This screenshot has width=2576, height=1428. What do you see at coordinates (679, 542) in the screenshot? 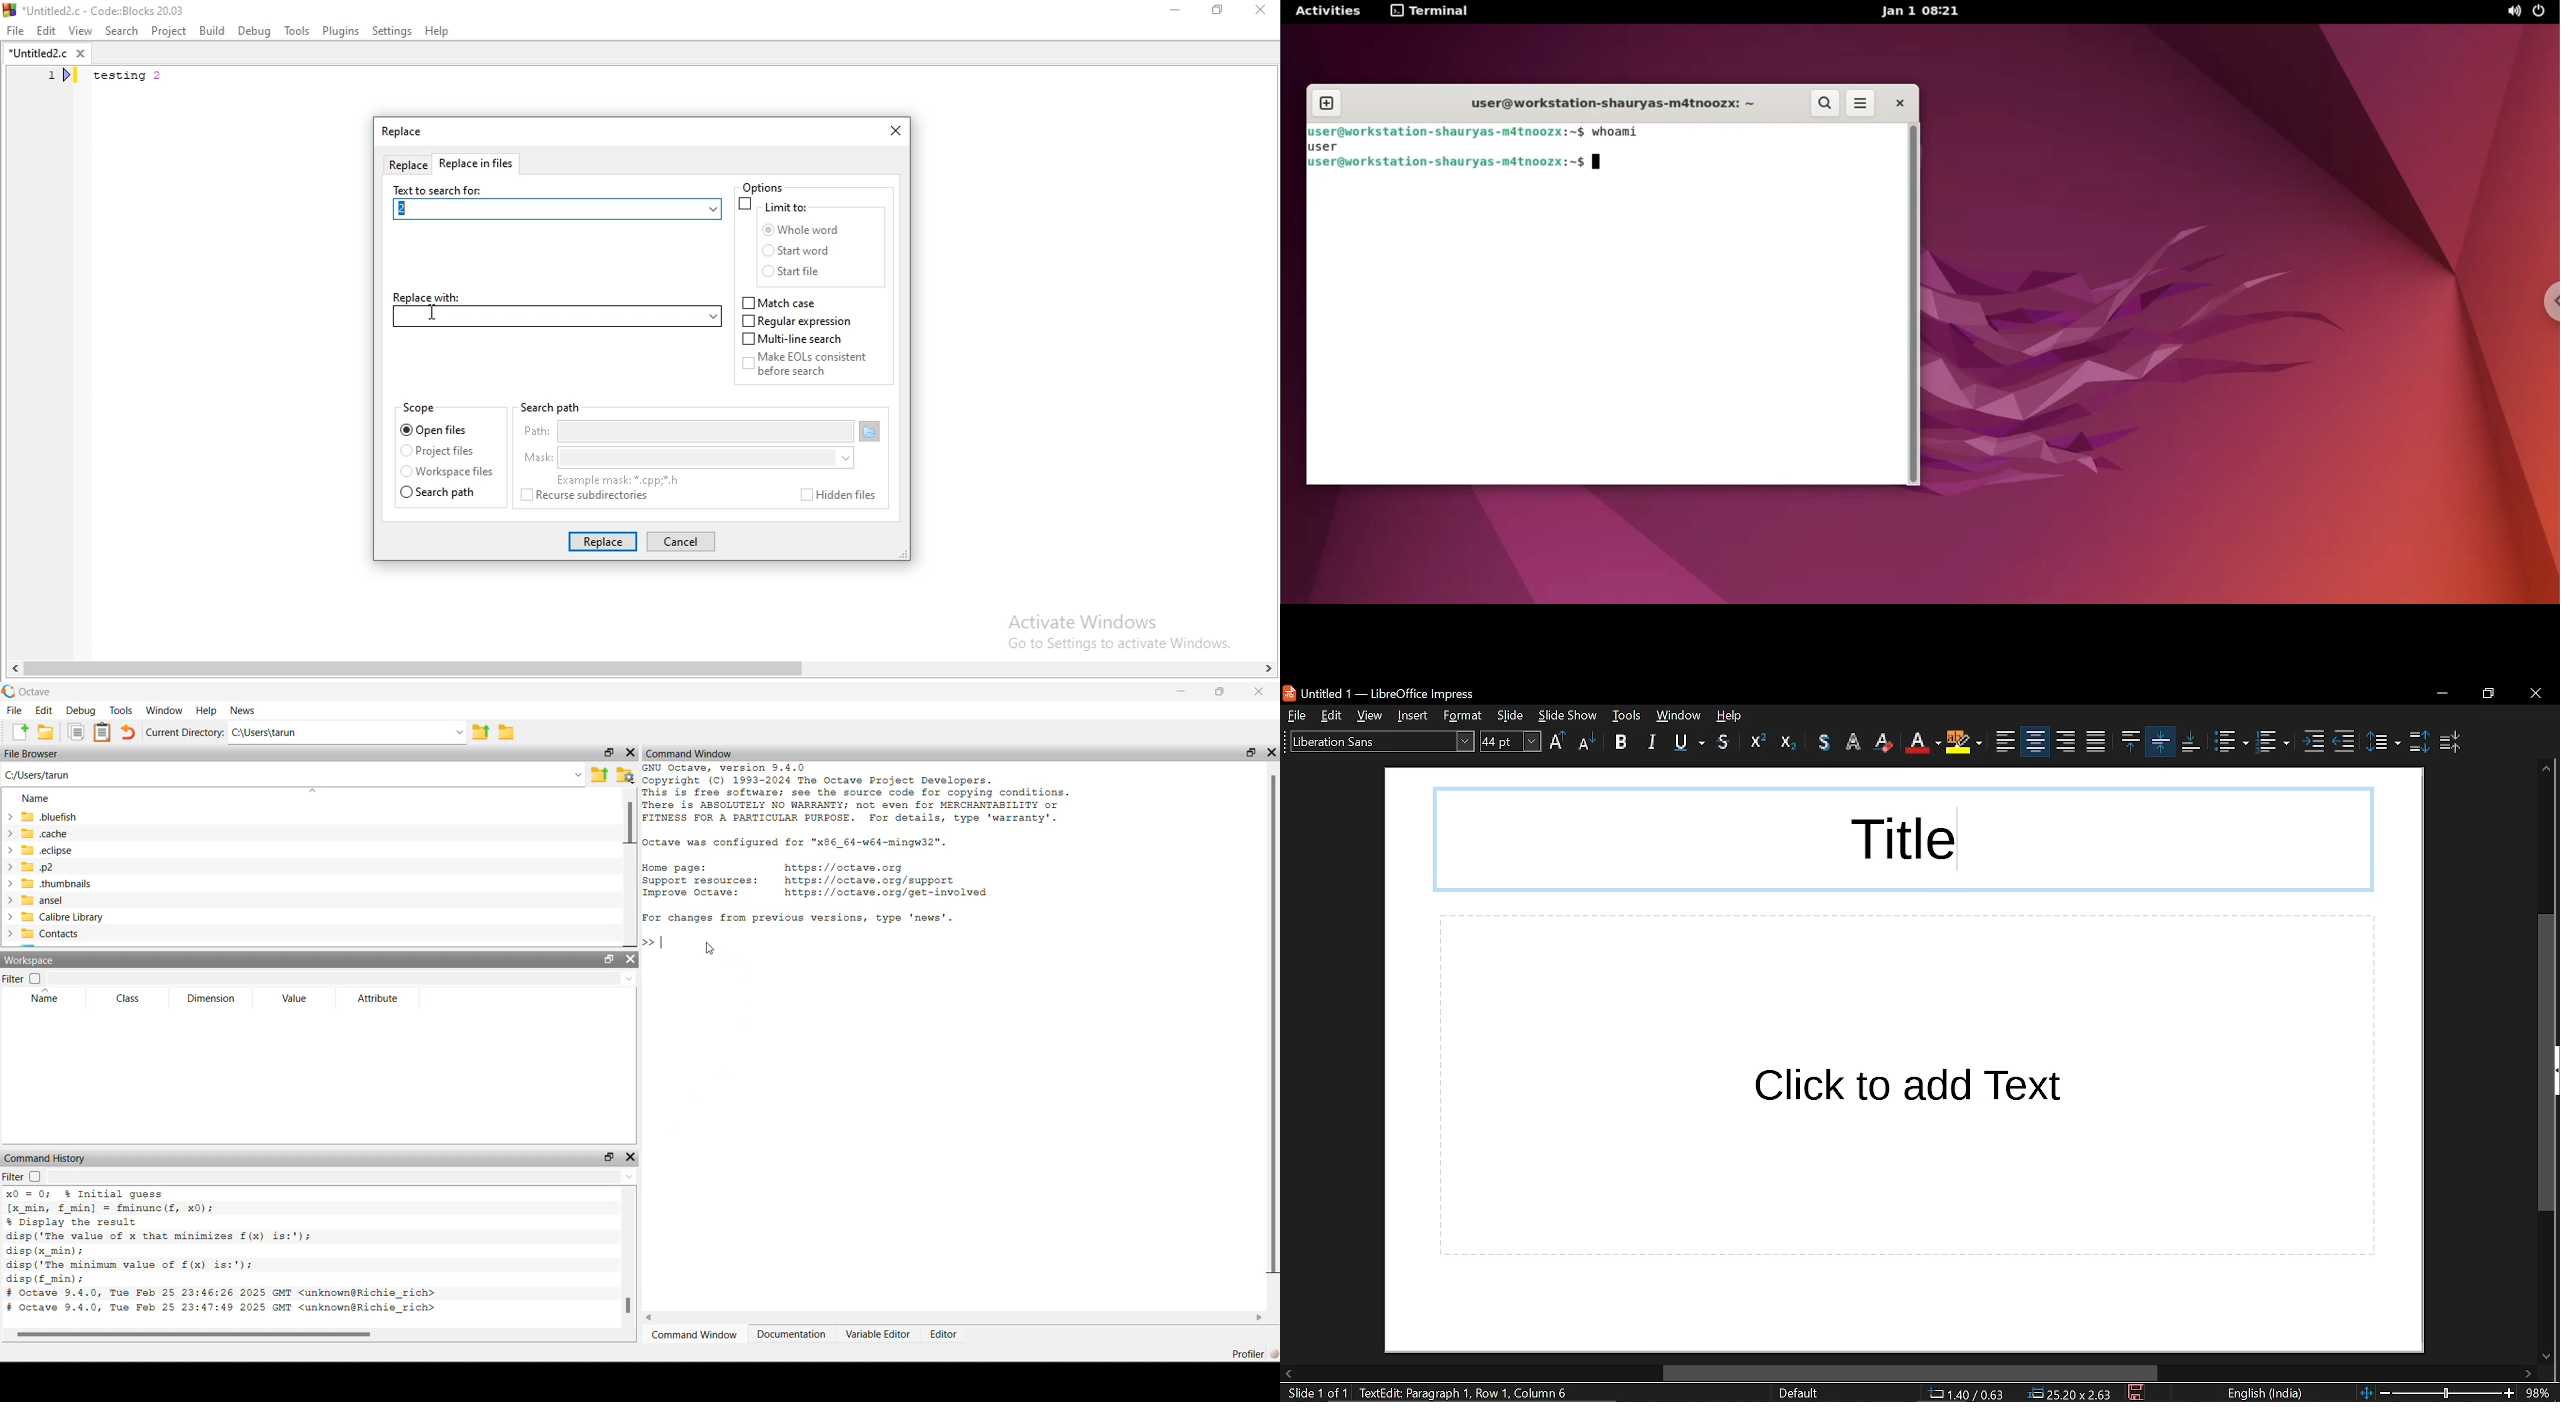
I see `cancel` at bounding box center [679, 542].